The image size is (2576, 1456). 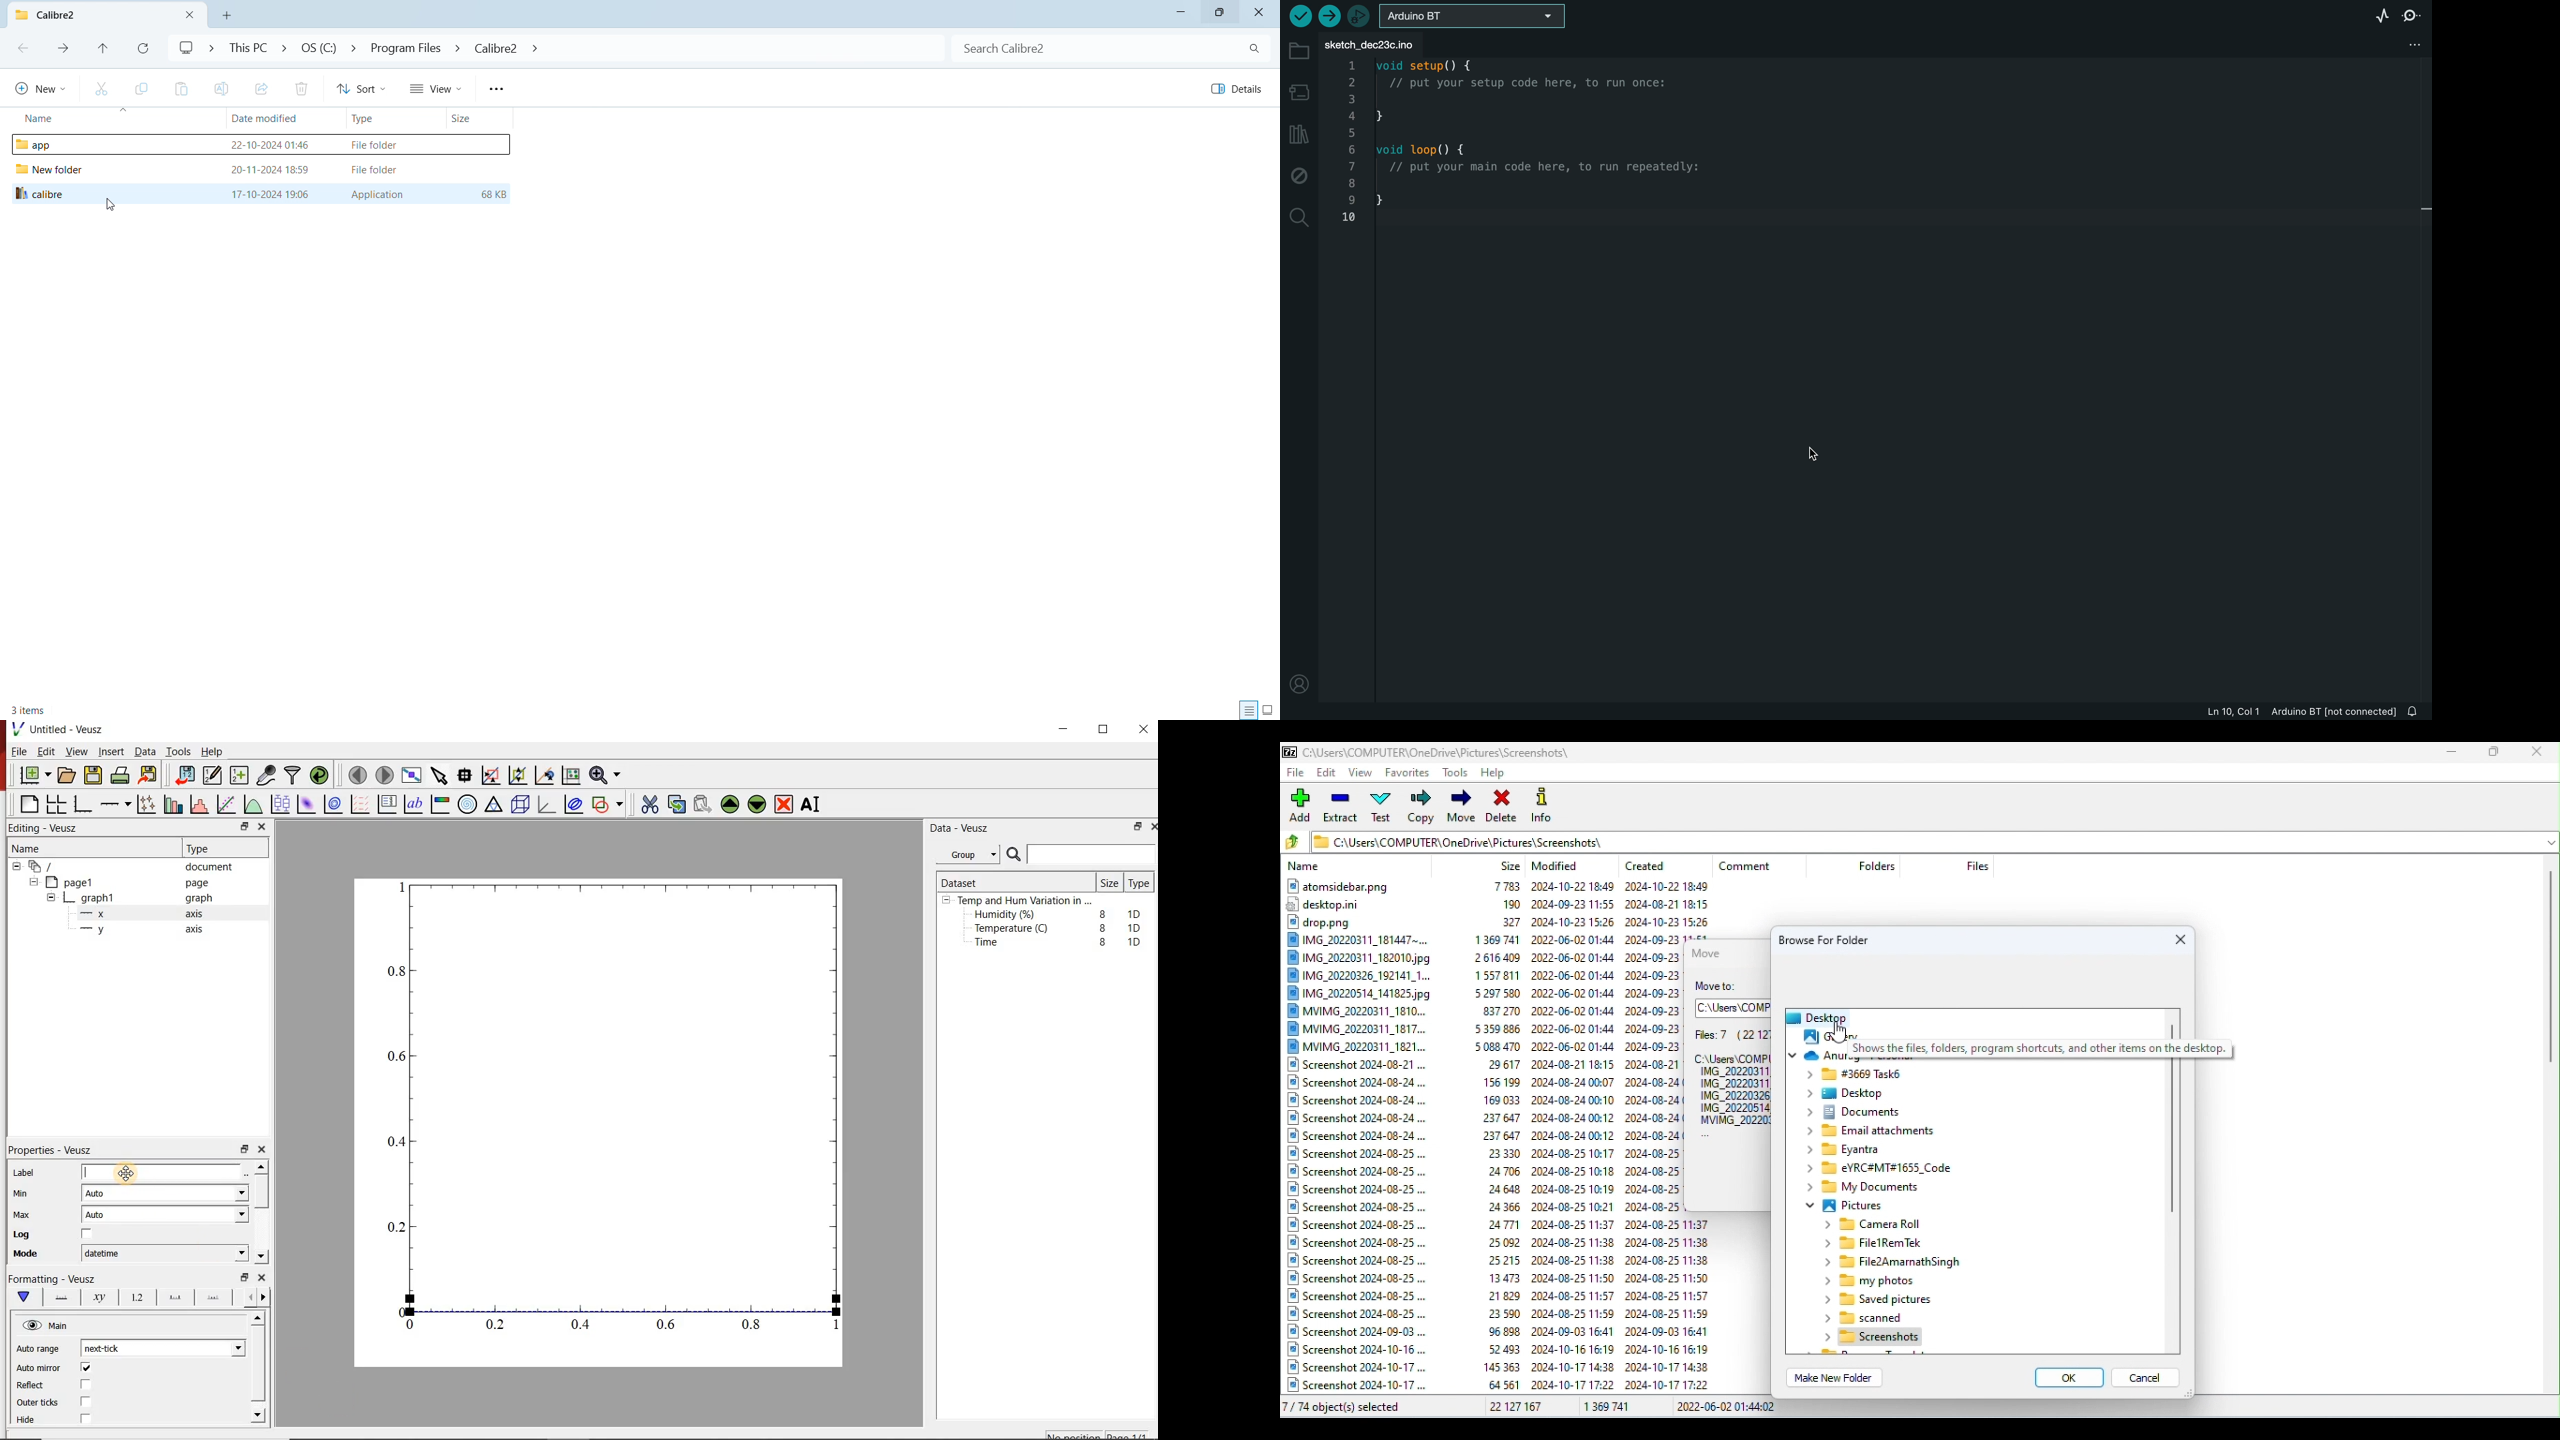 What do you see at coordinates (2494, 751) in the screenshot?
I see `Maximize` at bounding box center [2494, 751].